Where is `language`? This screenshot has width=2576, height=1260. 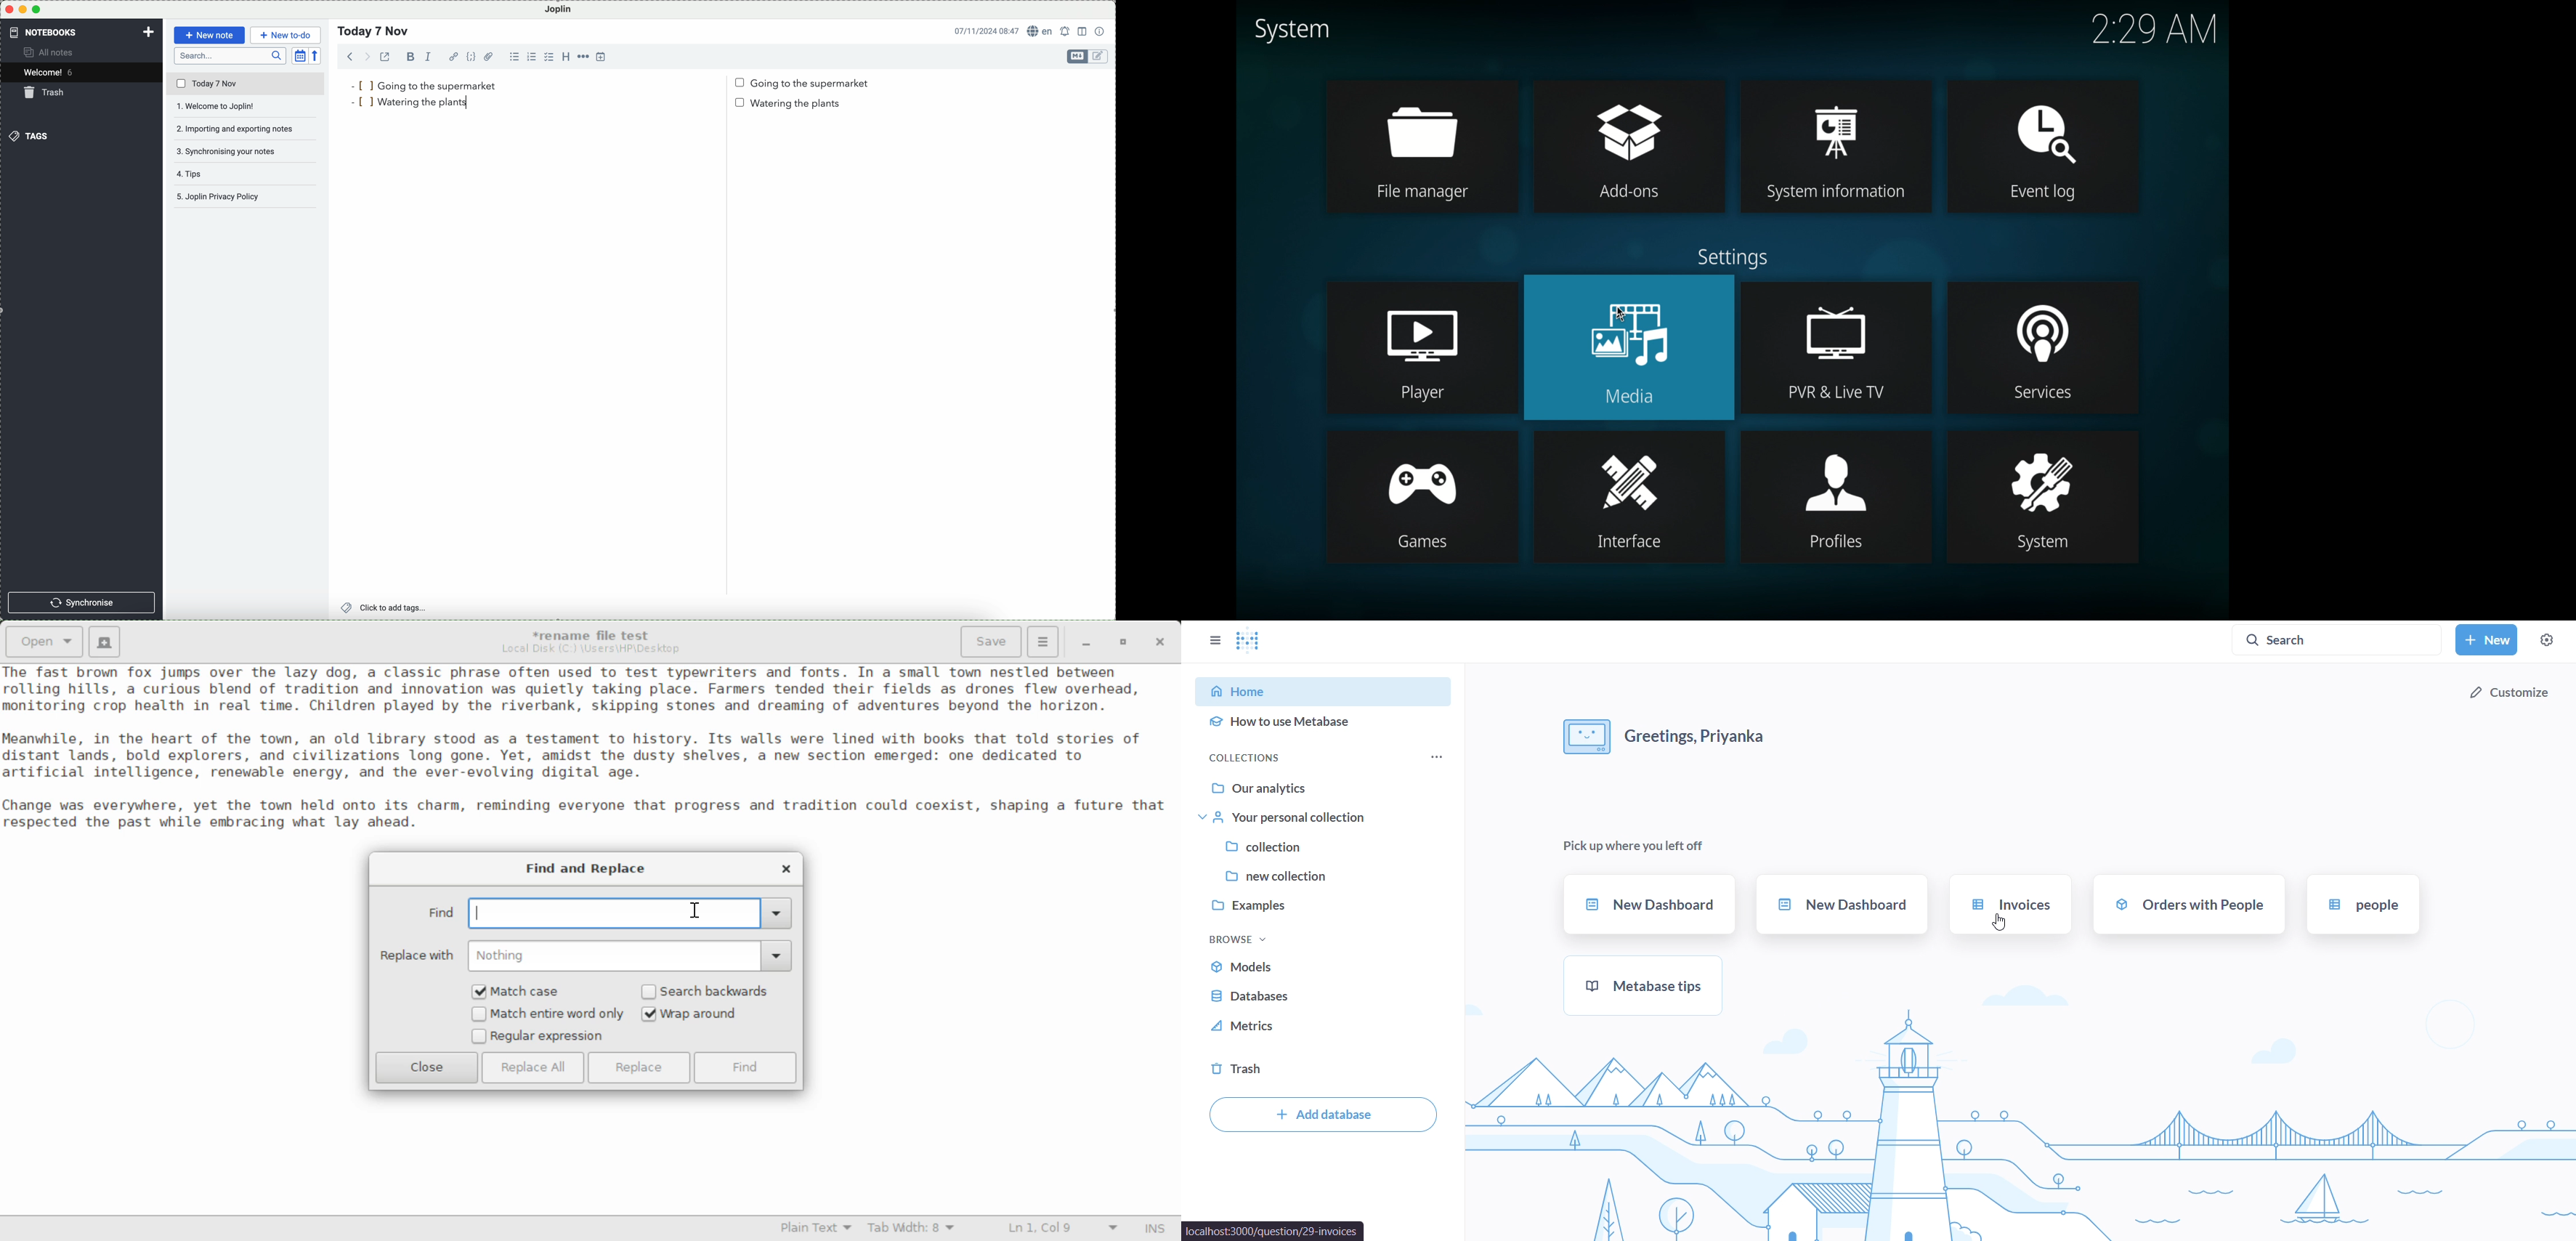 language is located at coordinates (1041, 30).